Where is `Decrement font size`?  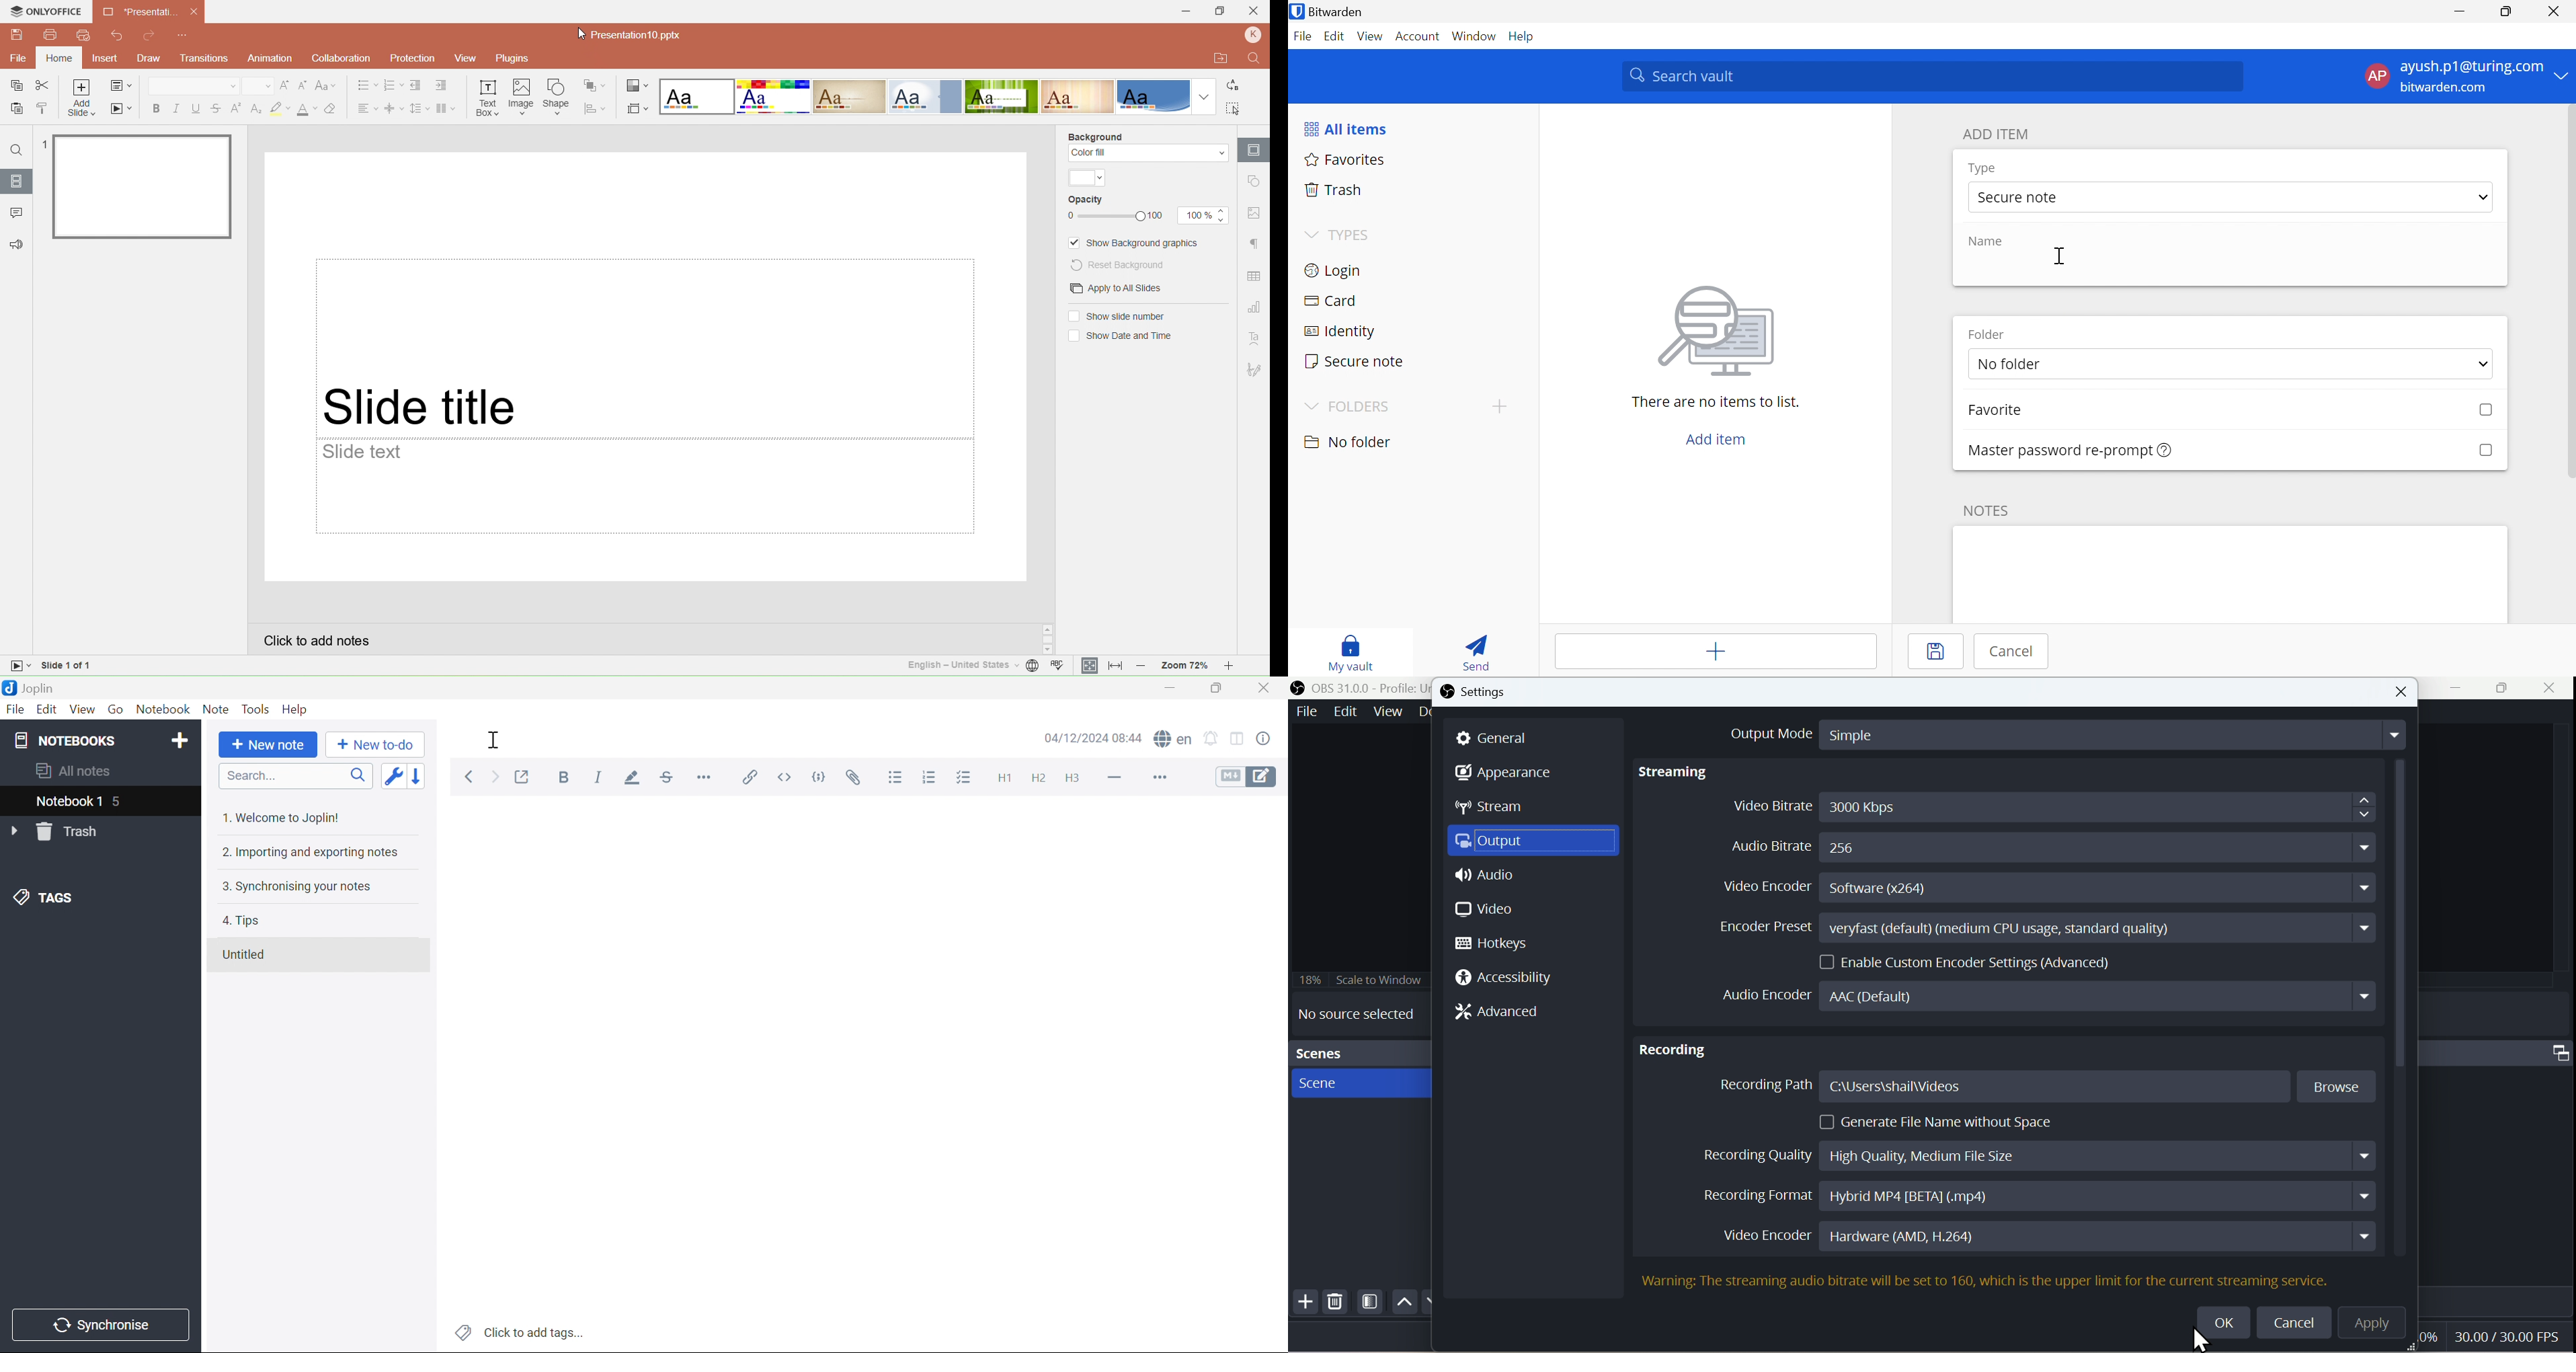 Decrement font size is located at coordinates (304, 86).